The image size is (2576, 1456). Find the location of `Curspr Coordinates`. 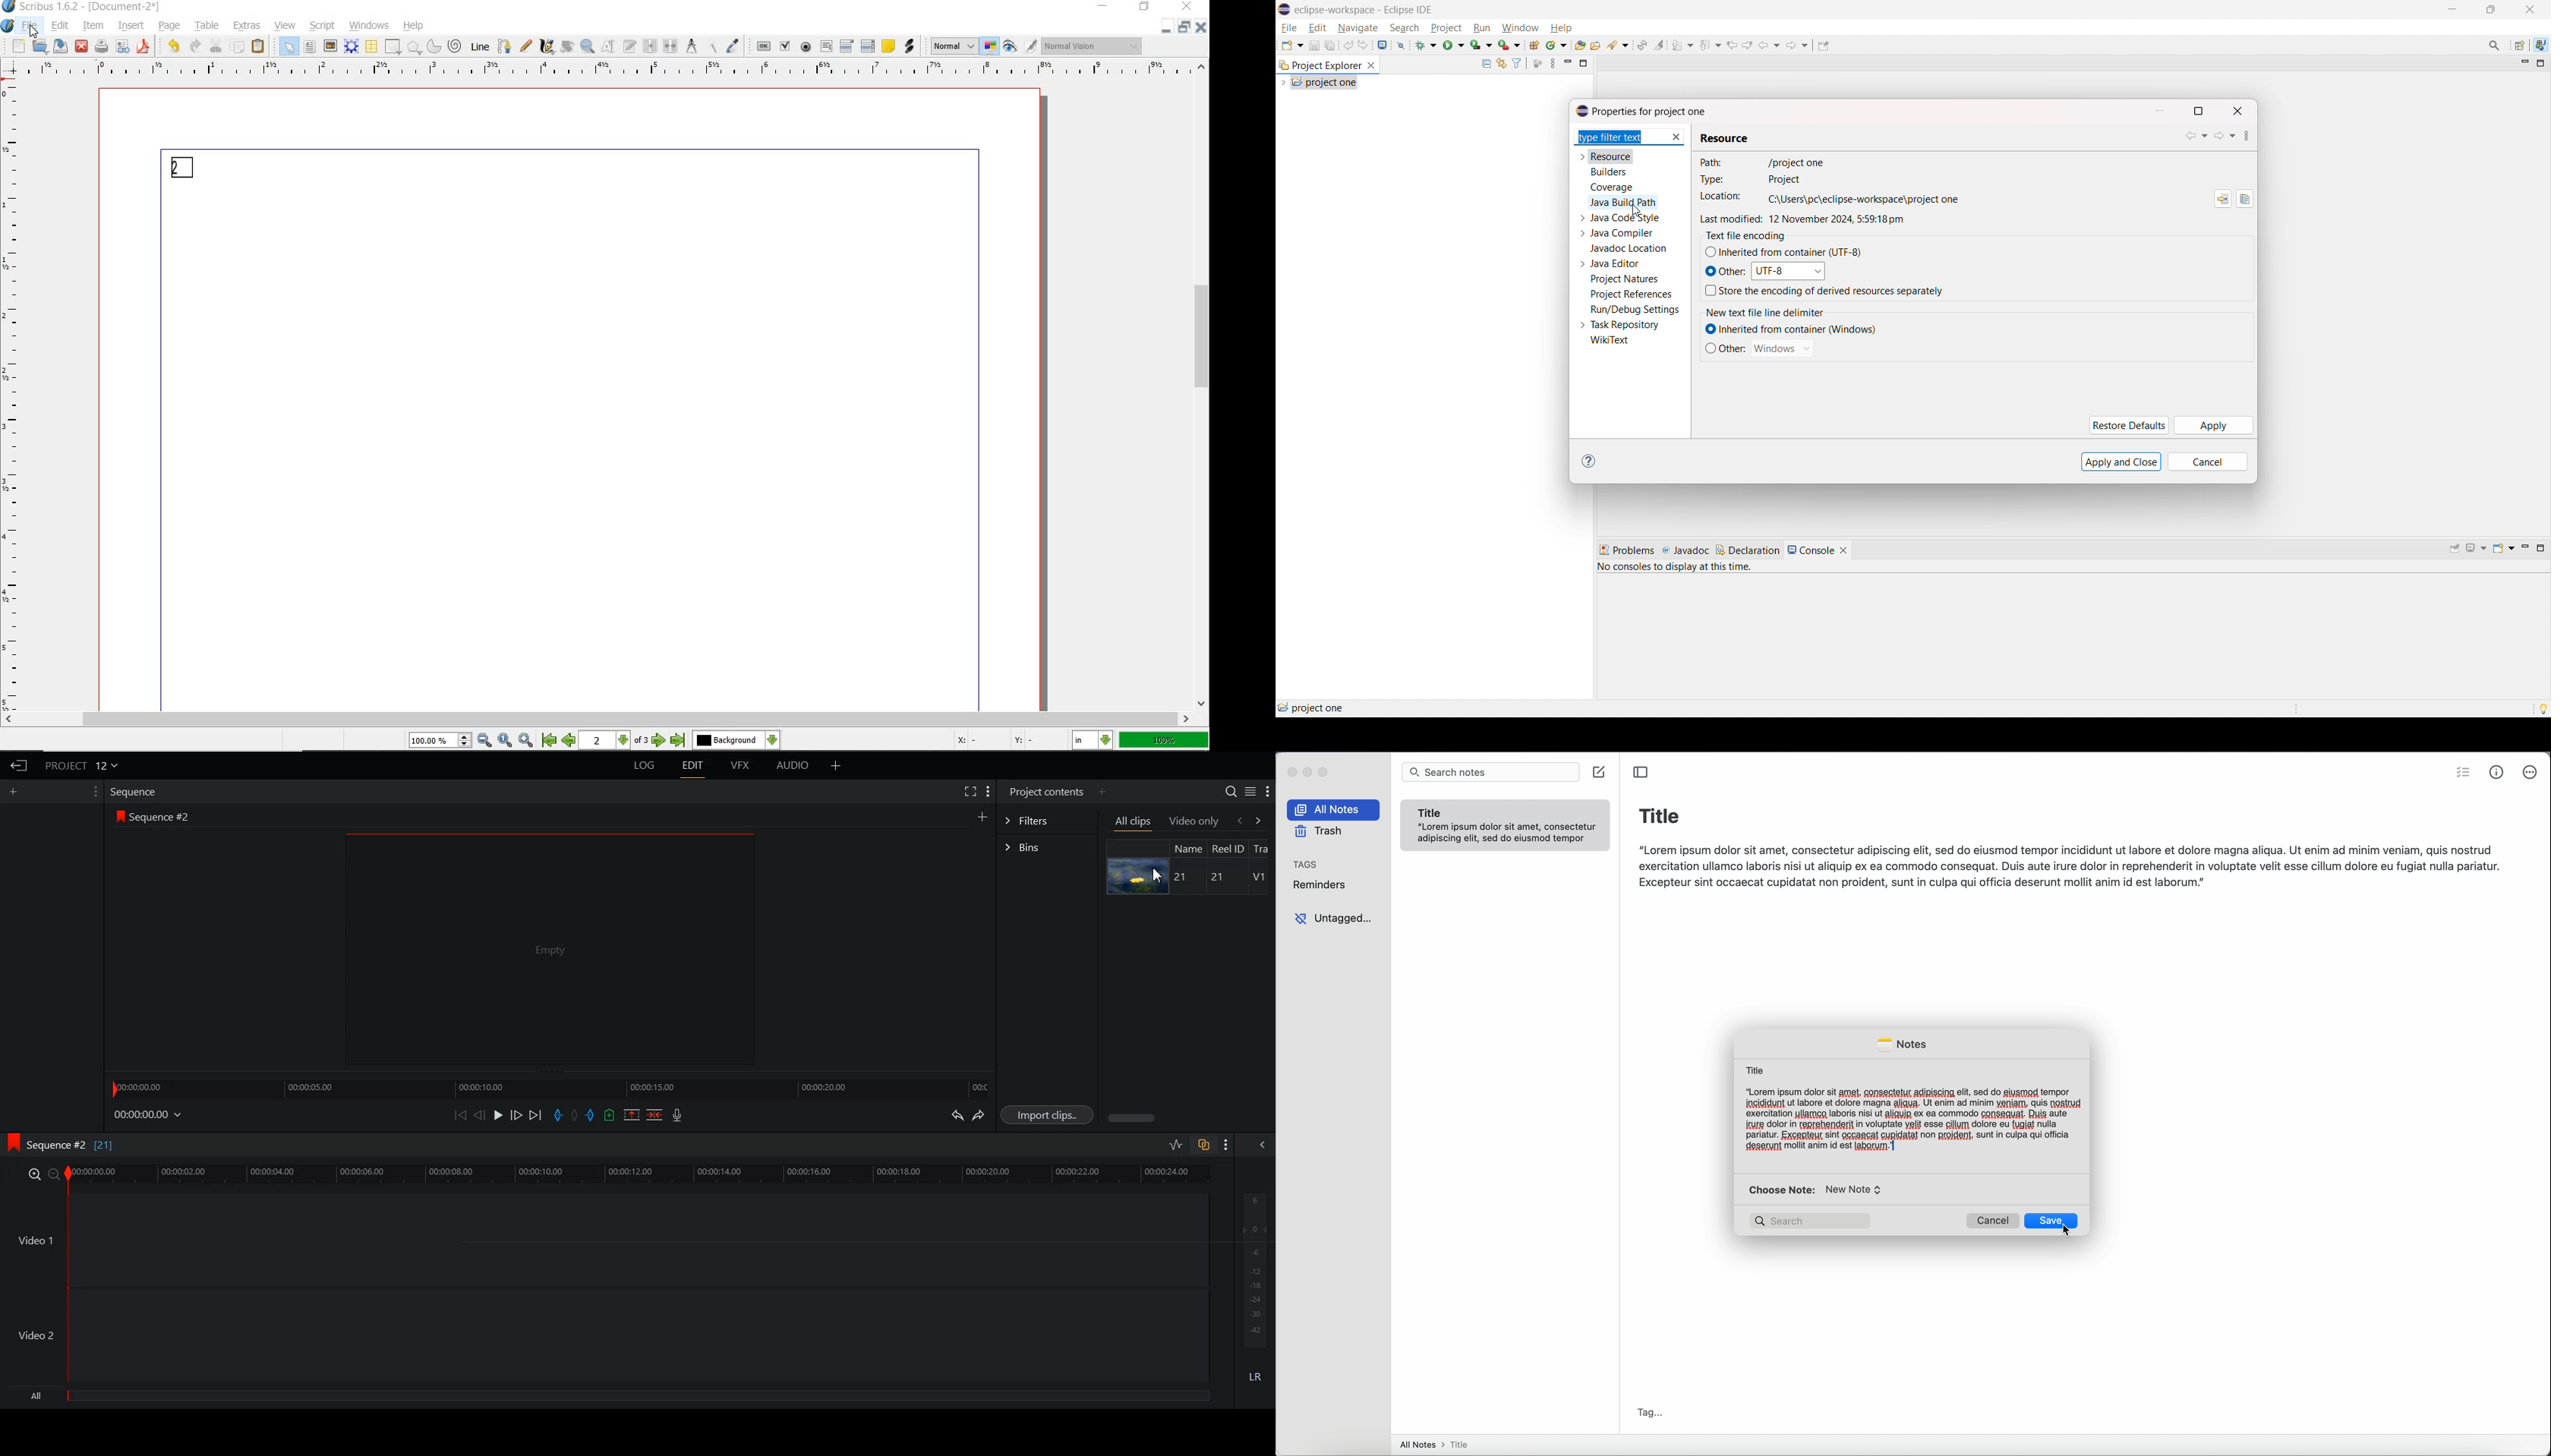

Curspr Coordinates is located at coordinates (996, 741).